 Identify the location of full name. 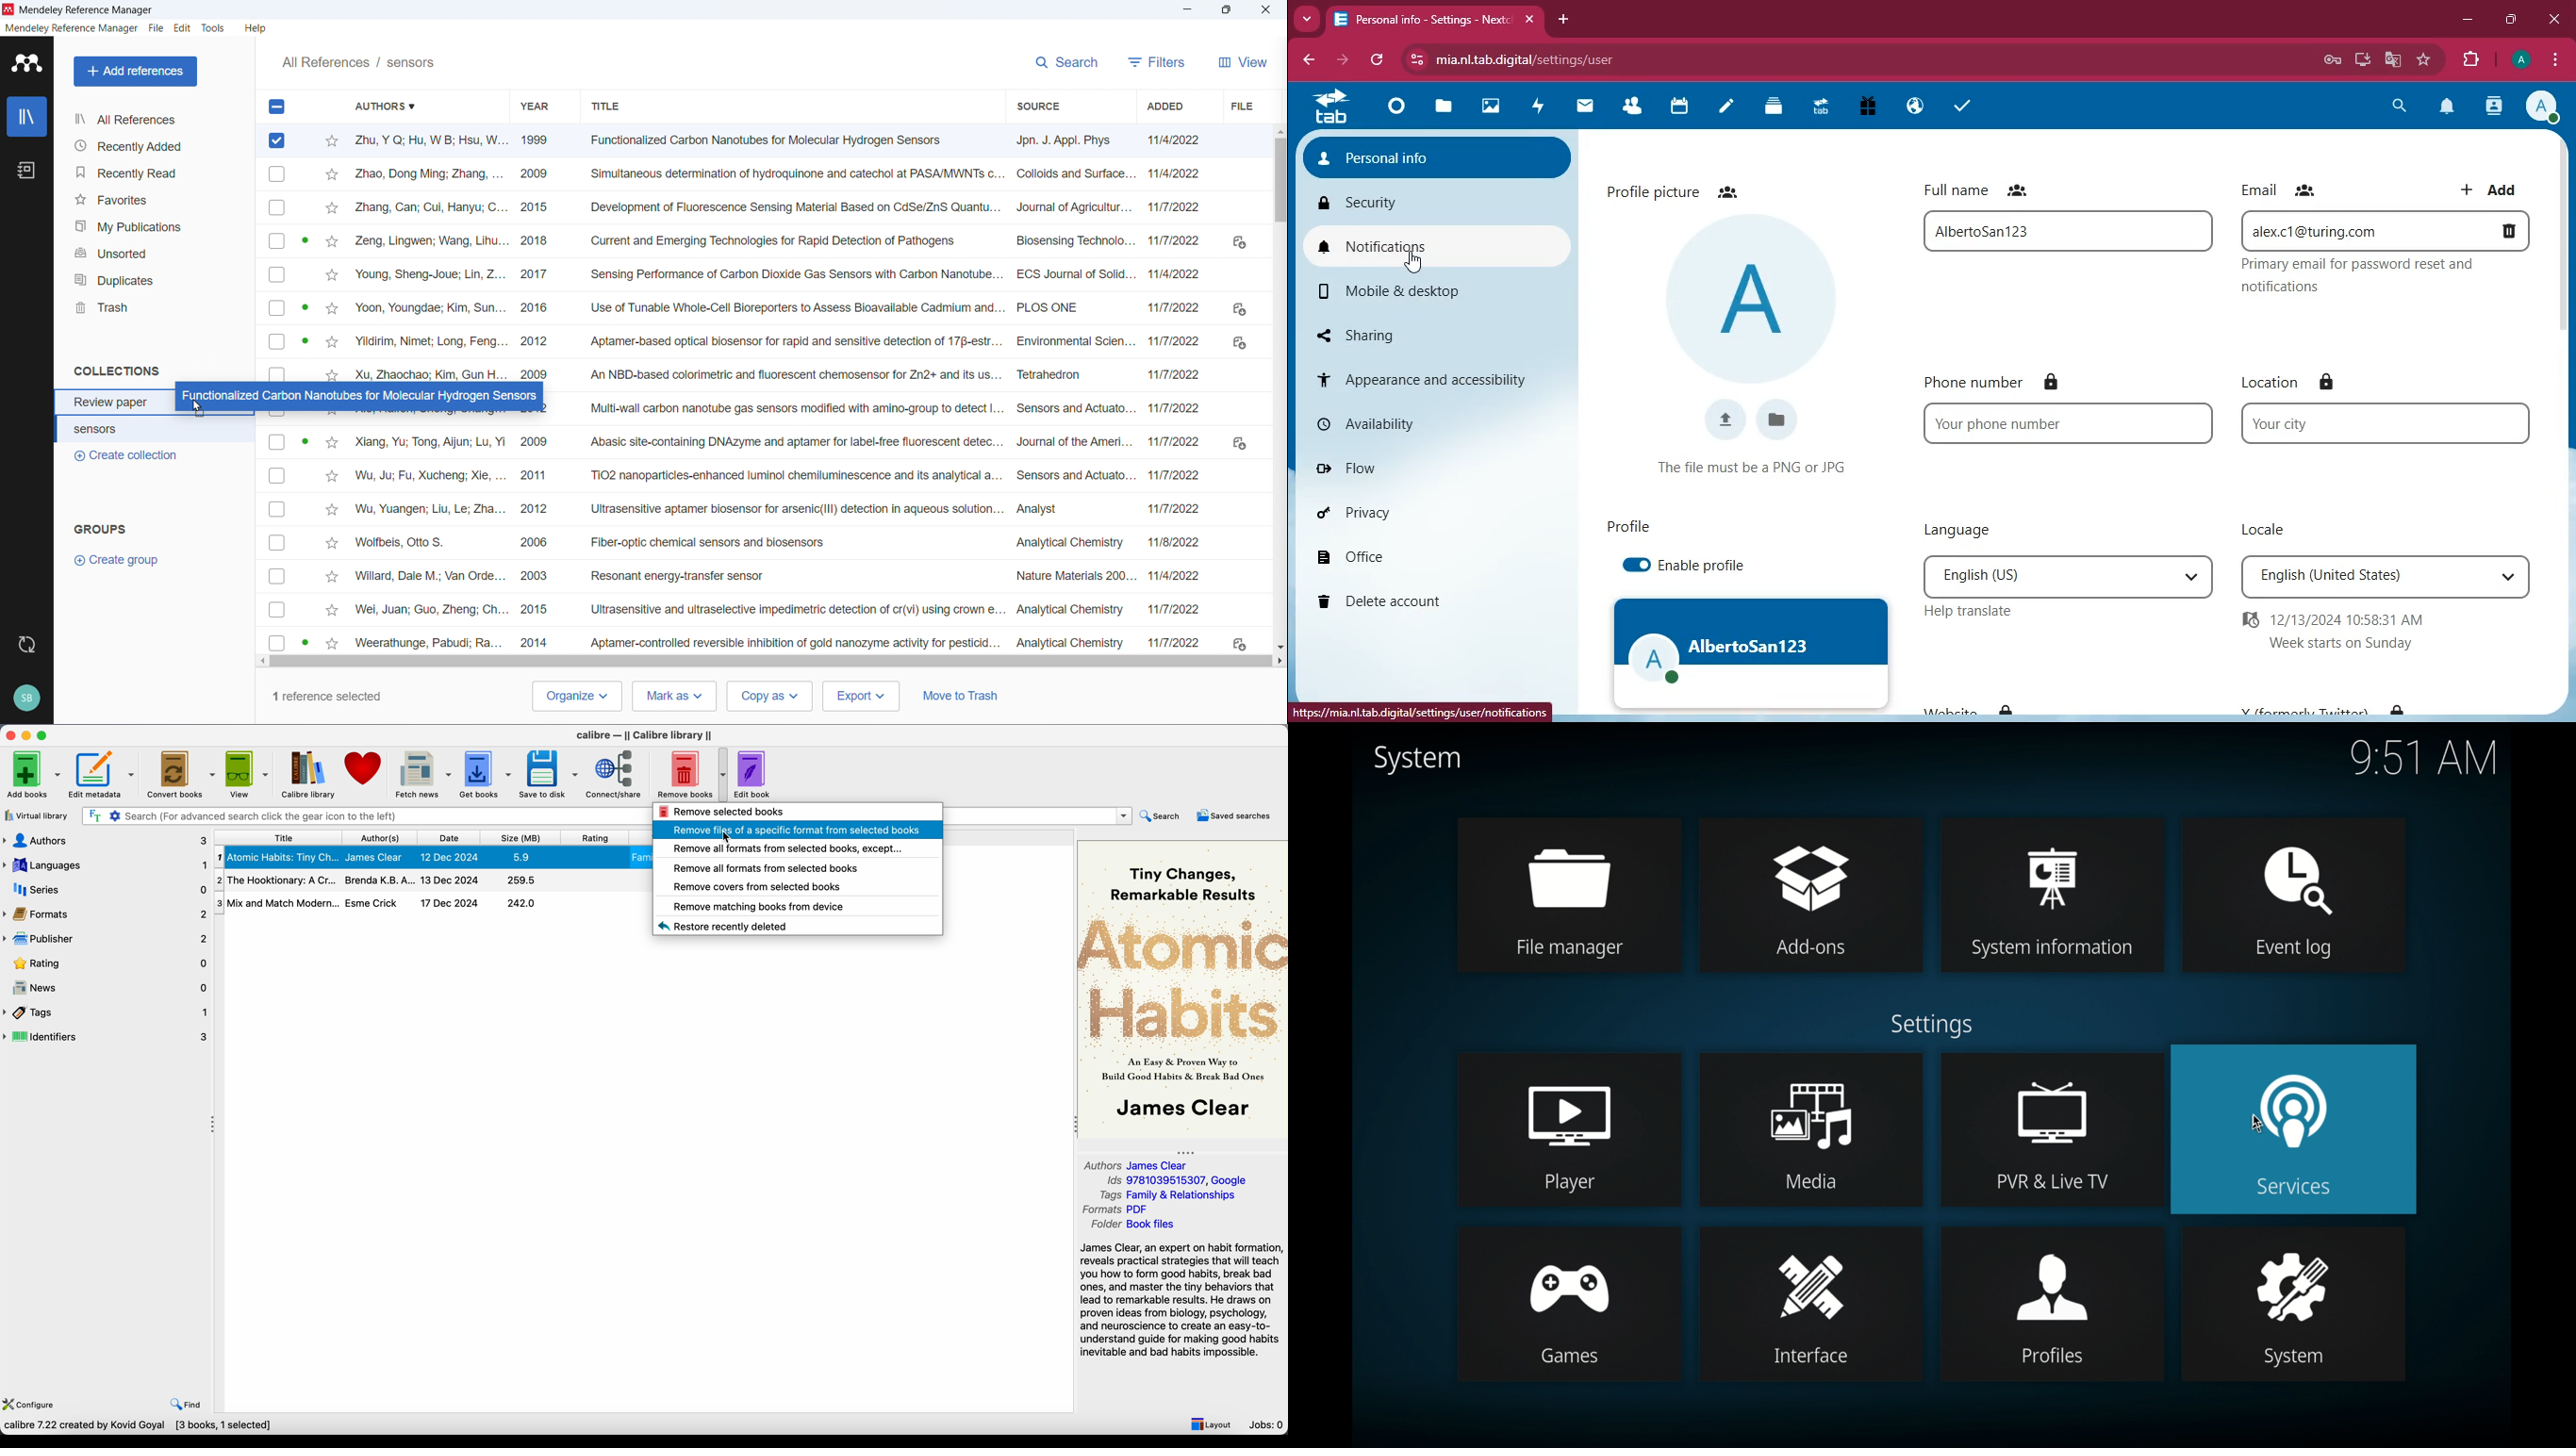
(1958, 189).